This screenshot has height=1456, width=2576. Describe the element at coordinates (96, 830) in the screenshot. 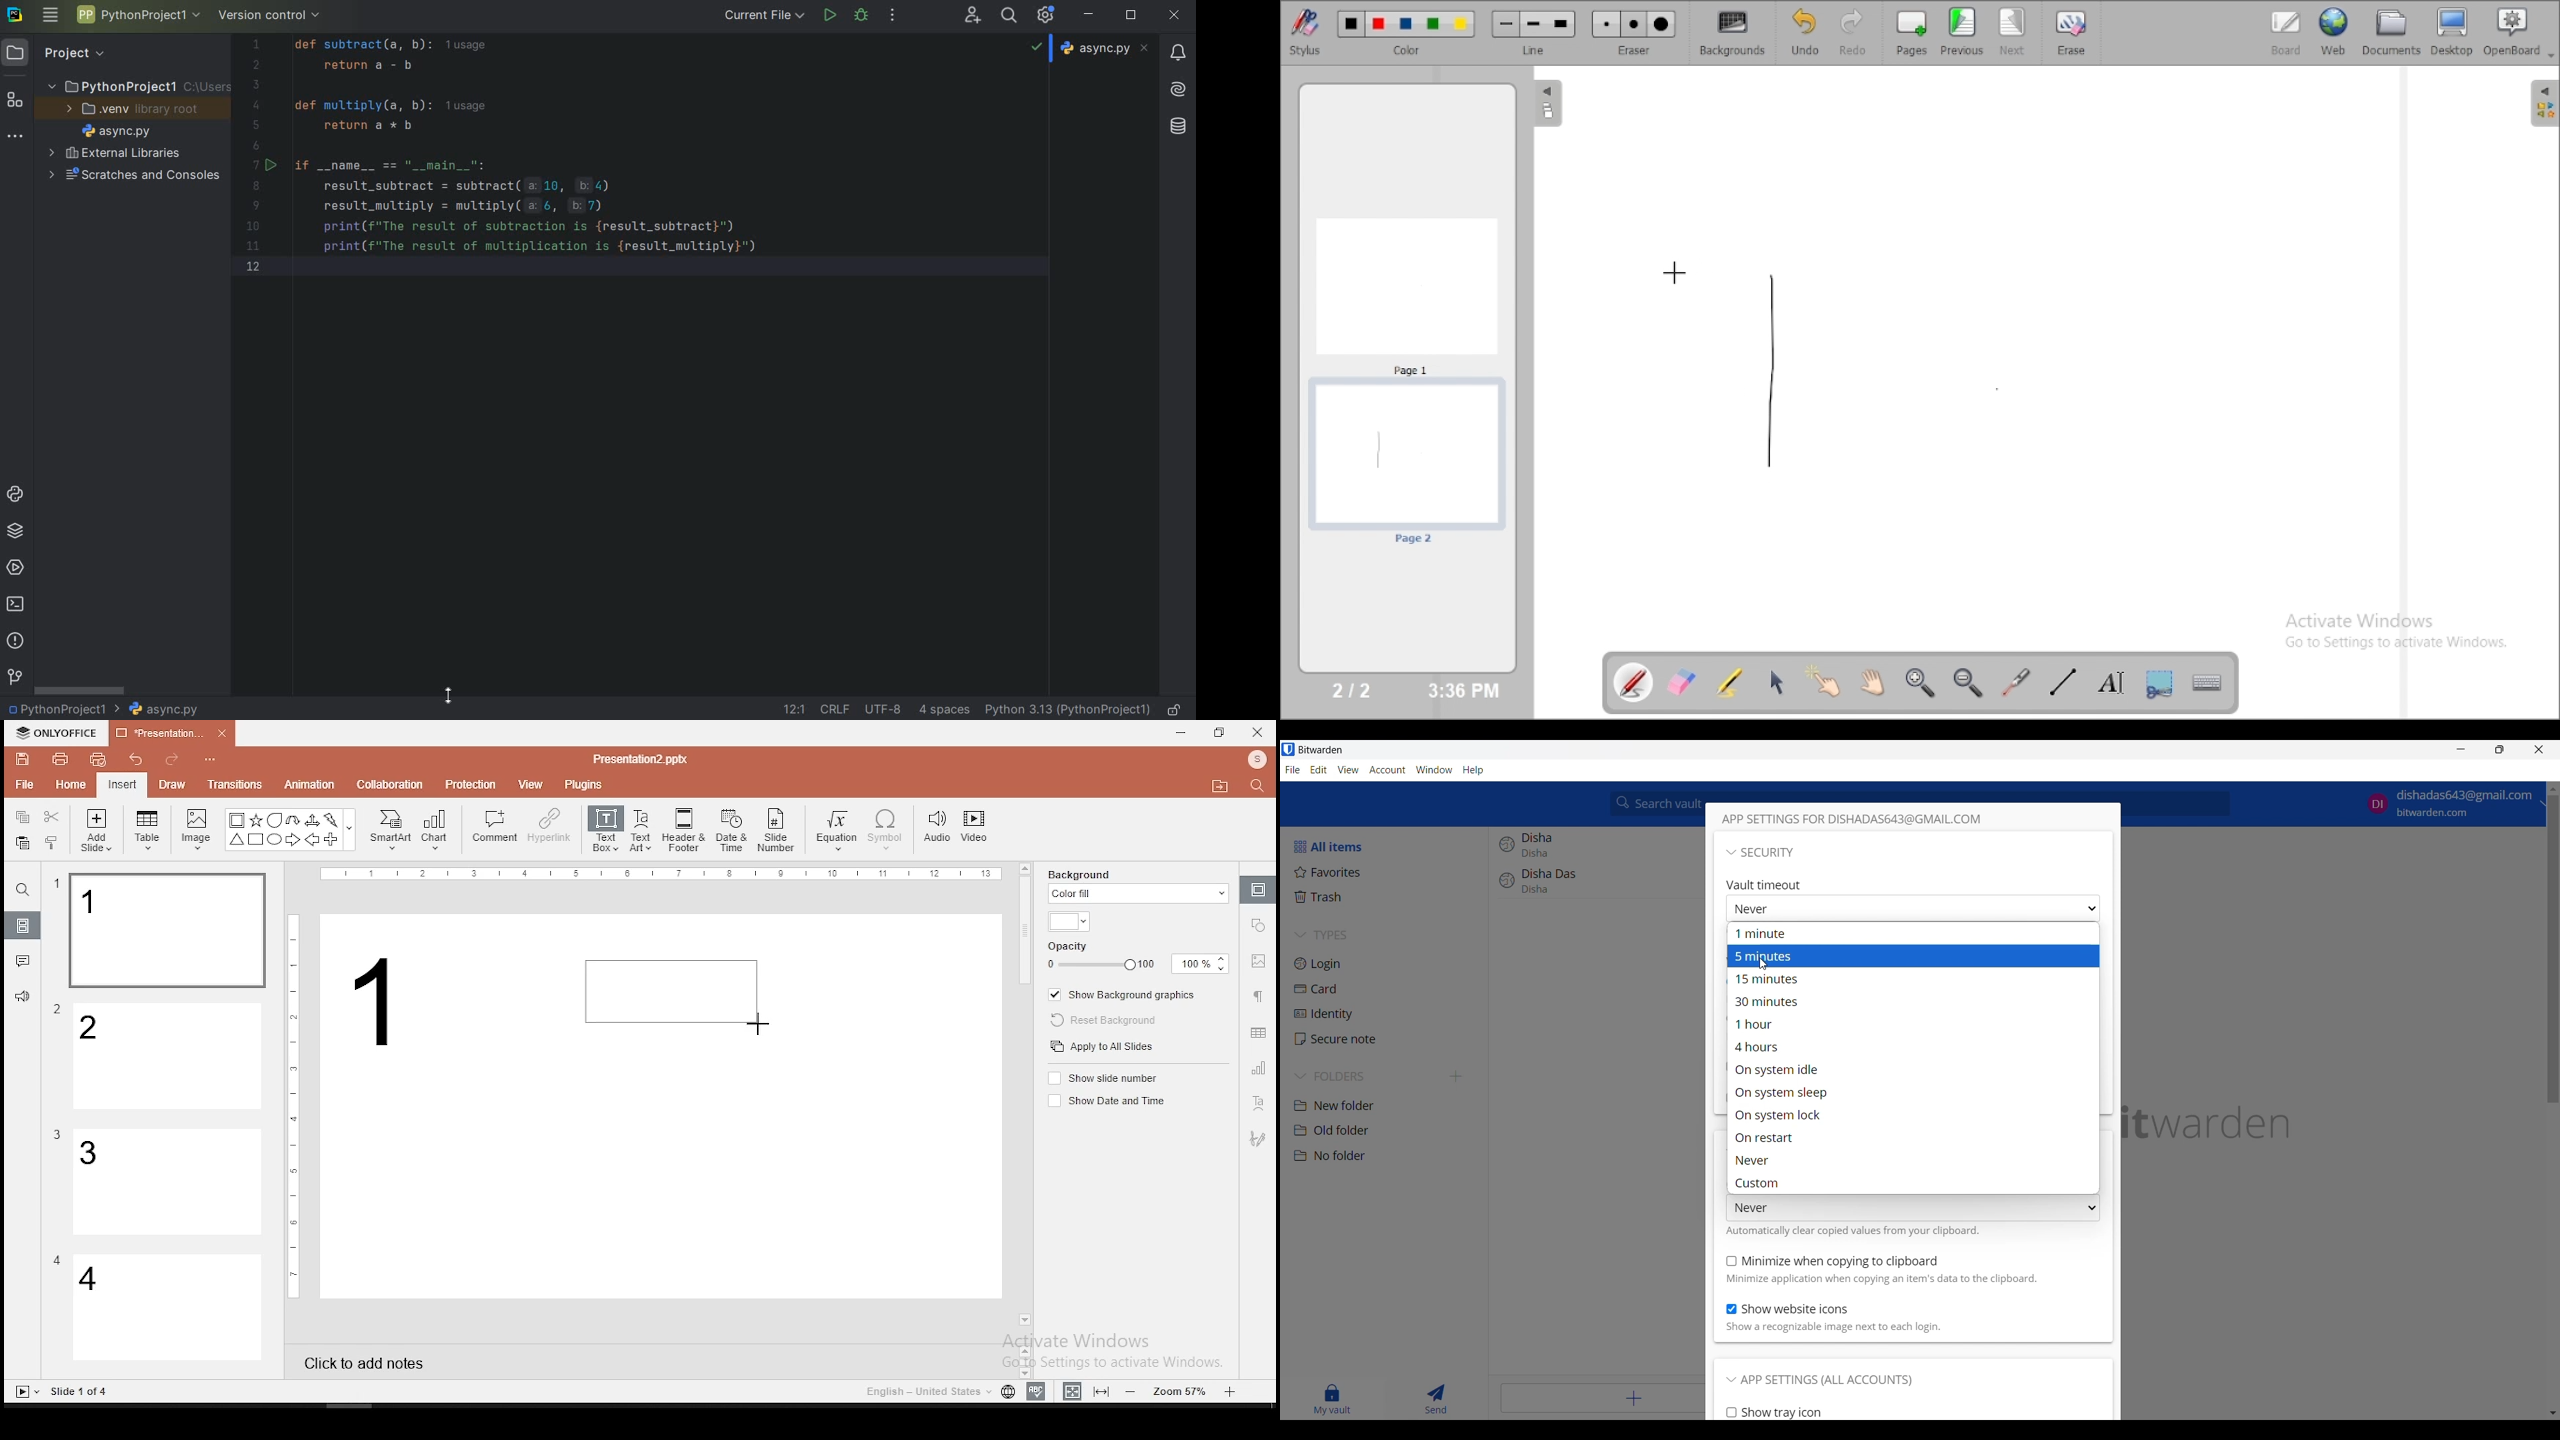

I see `add slide` at that location.